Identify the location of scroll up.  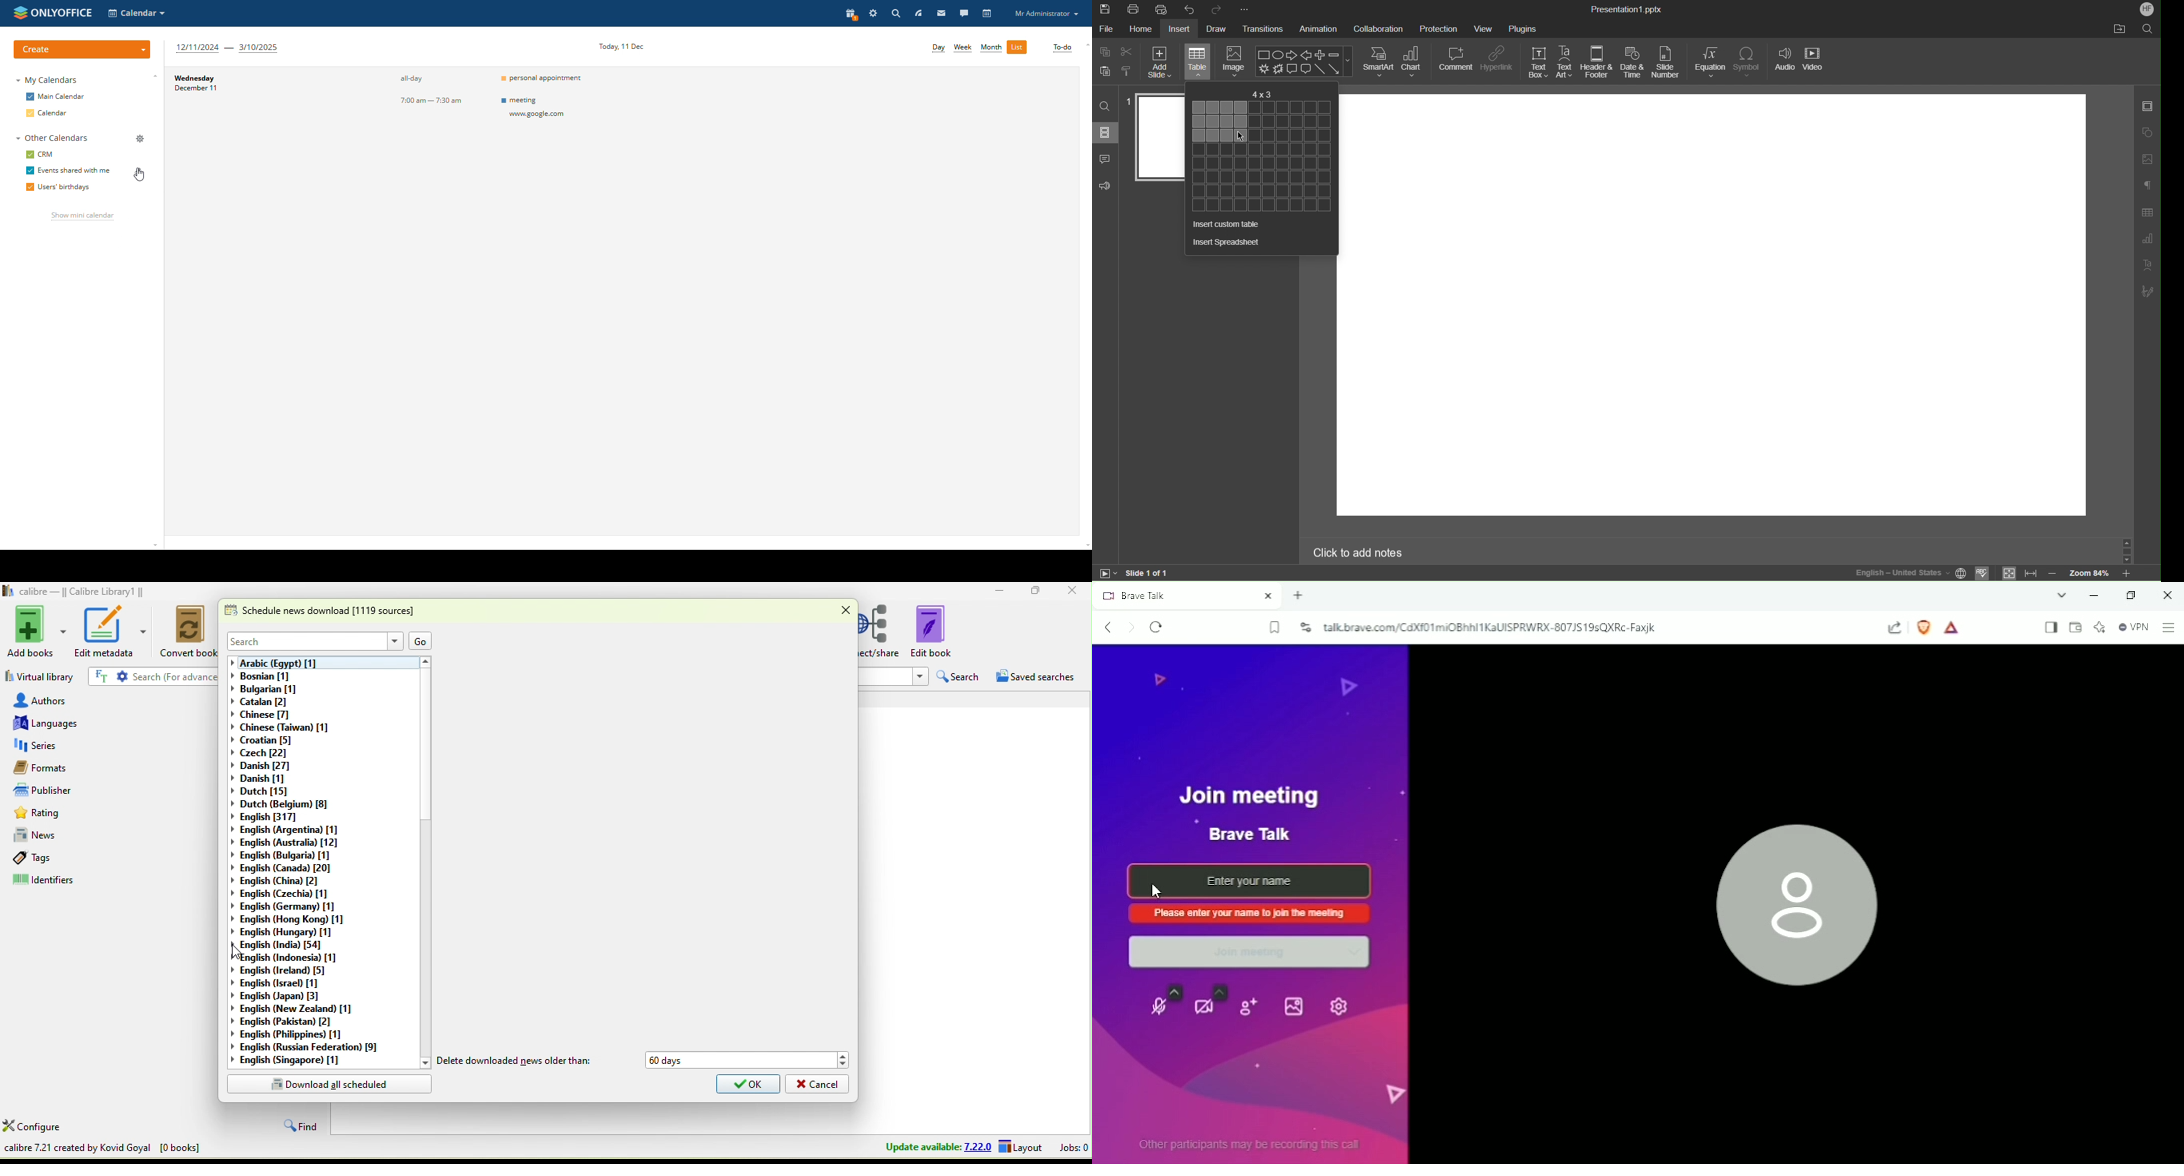
(1085, 45).